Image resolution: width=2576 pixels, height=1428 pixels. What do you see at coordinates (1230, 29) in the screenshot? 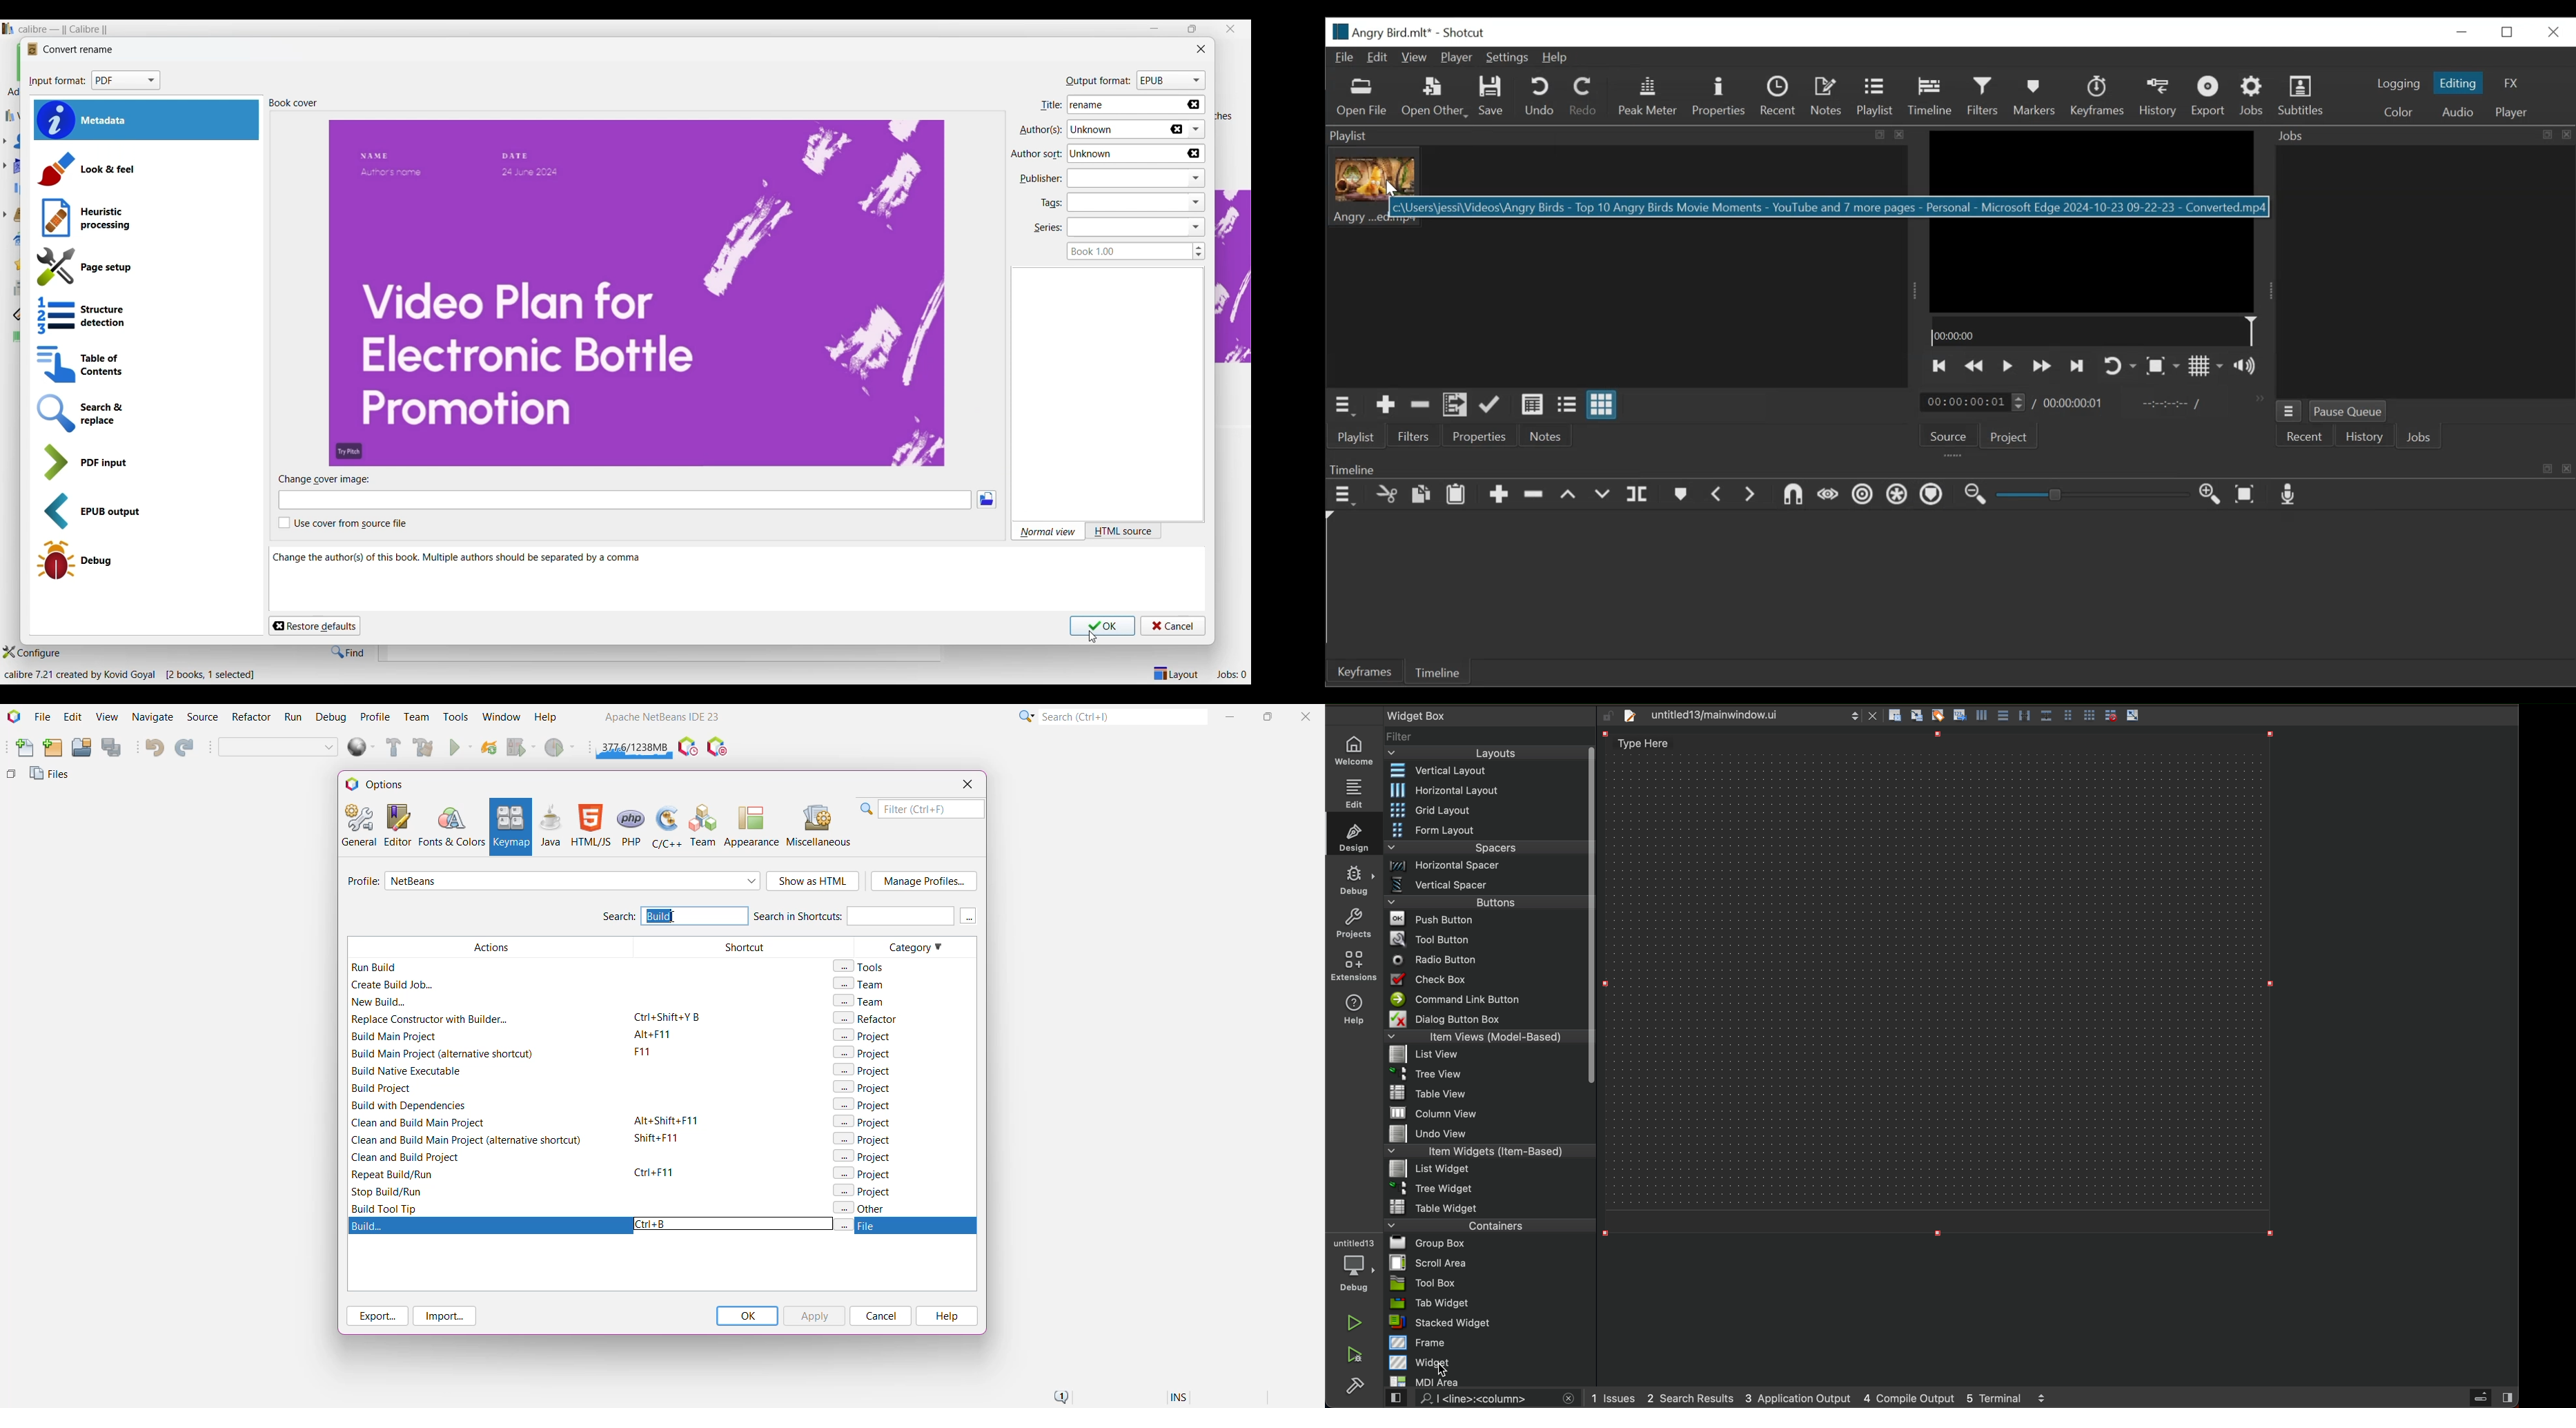
I see `Close interface` at bounding box center [1230, 29].